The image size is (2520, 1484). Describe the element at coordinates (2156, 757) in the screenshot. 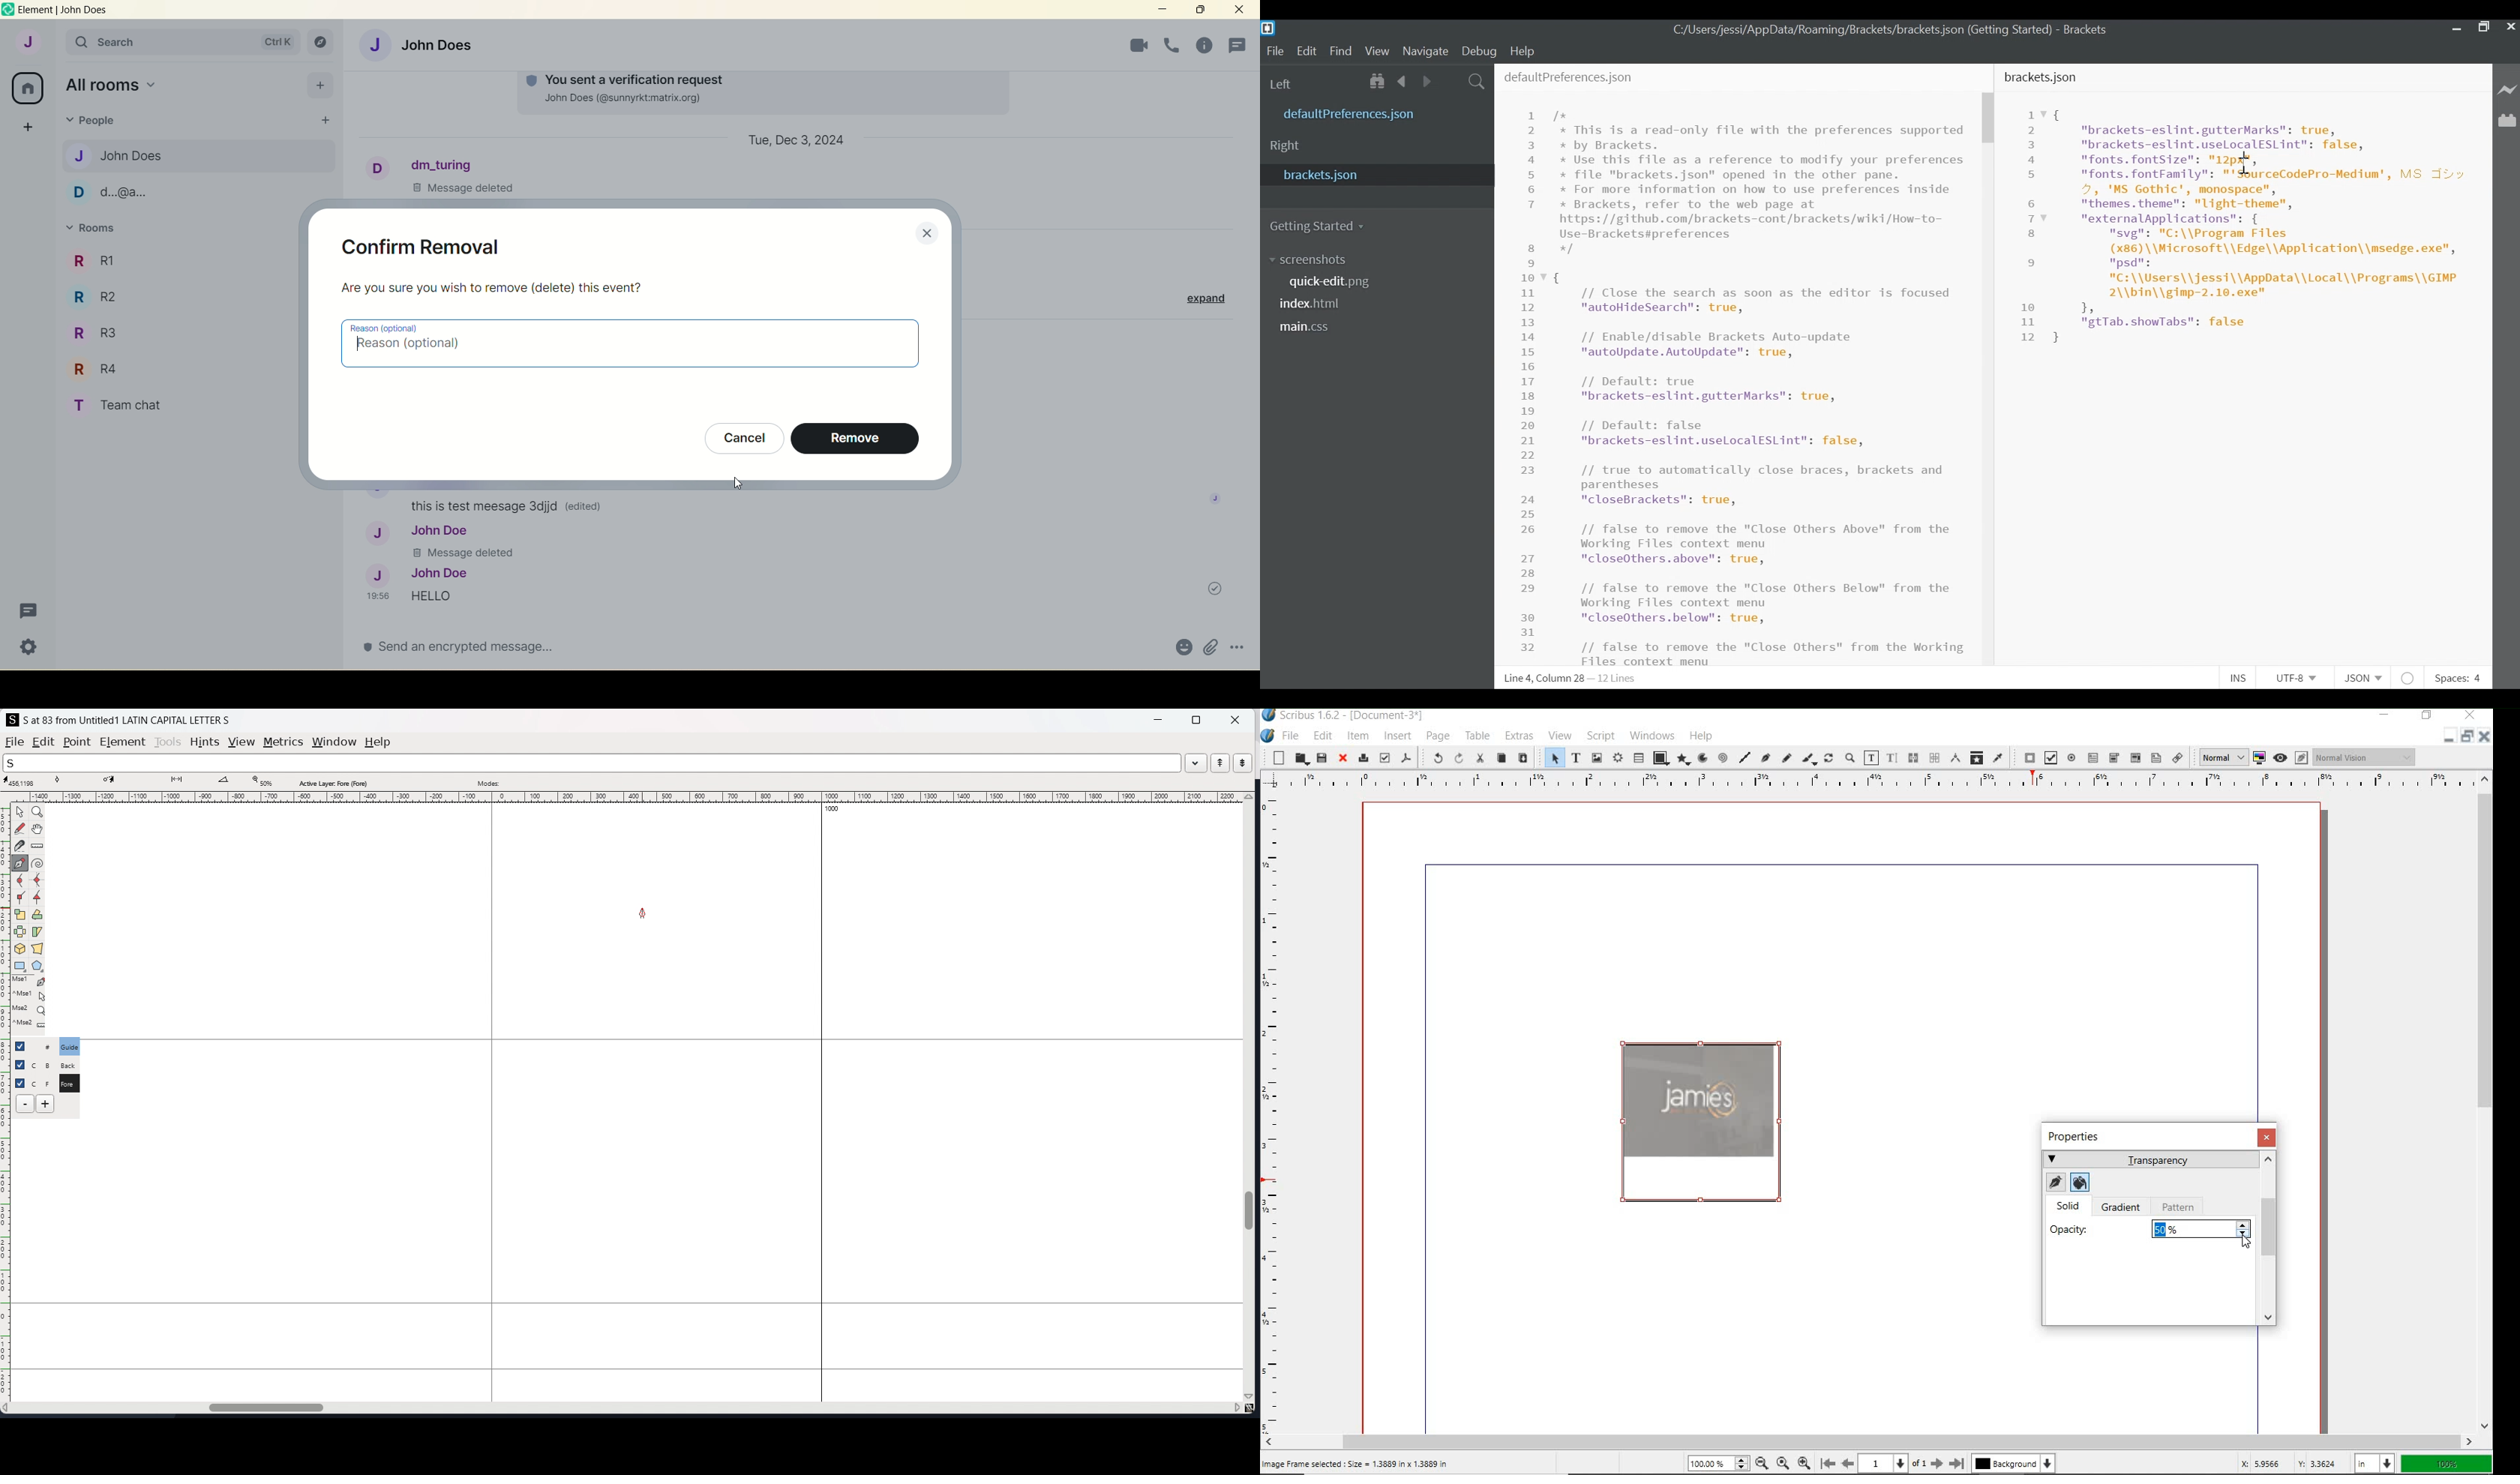

I see `pdf list box` at that location.